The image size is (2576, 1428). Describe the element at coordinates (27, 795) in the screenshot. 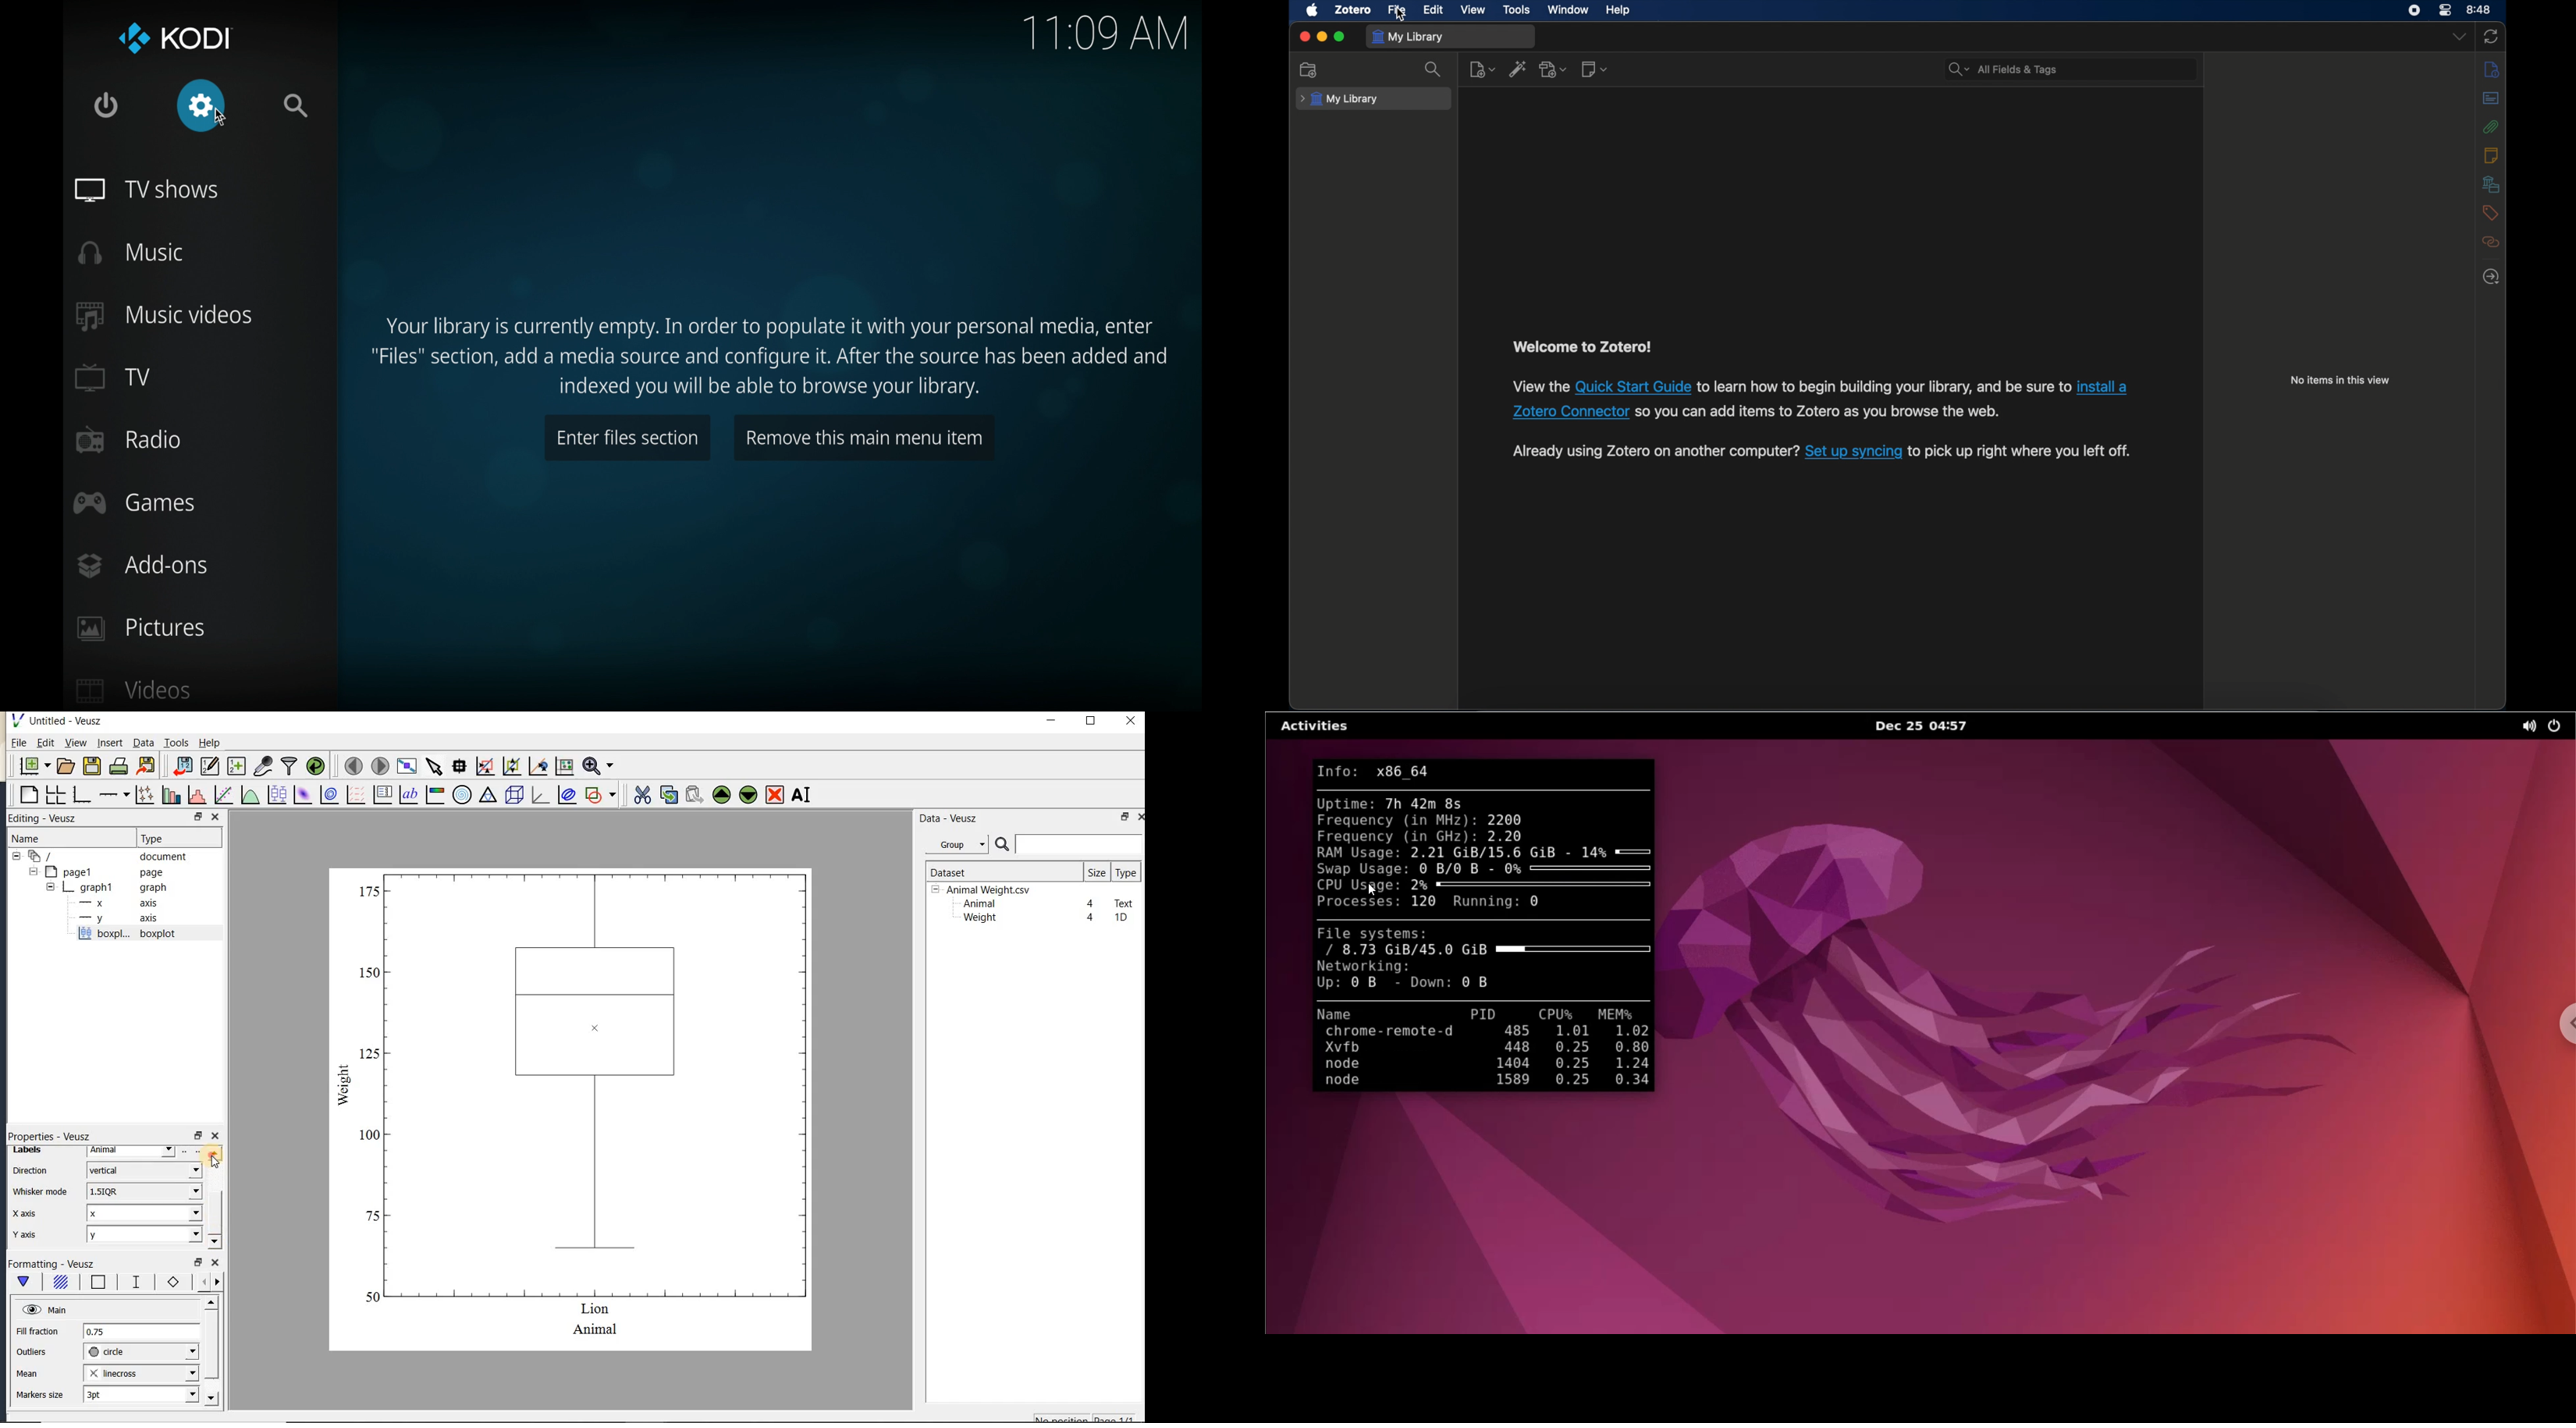

I see `blank page` at that location.